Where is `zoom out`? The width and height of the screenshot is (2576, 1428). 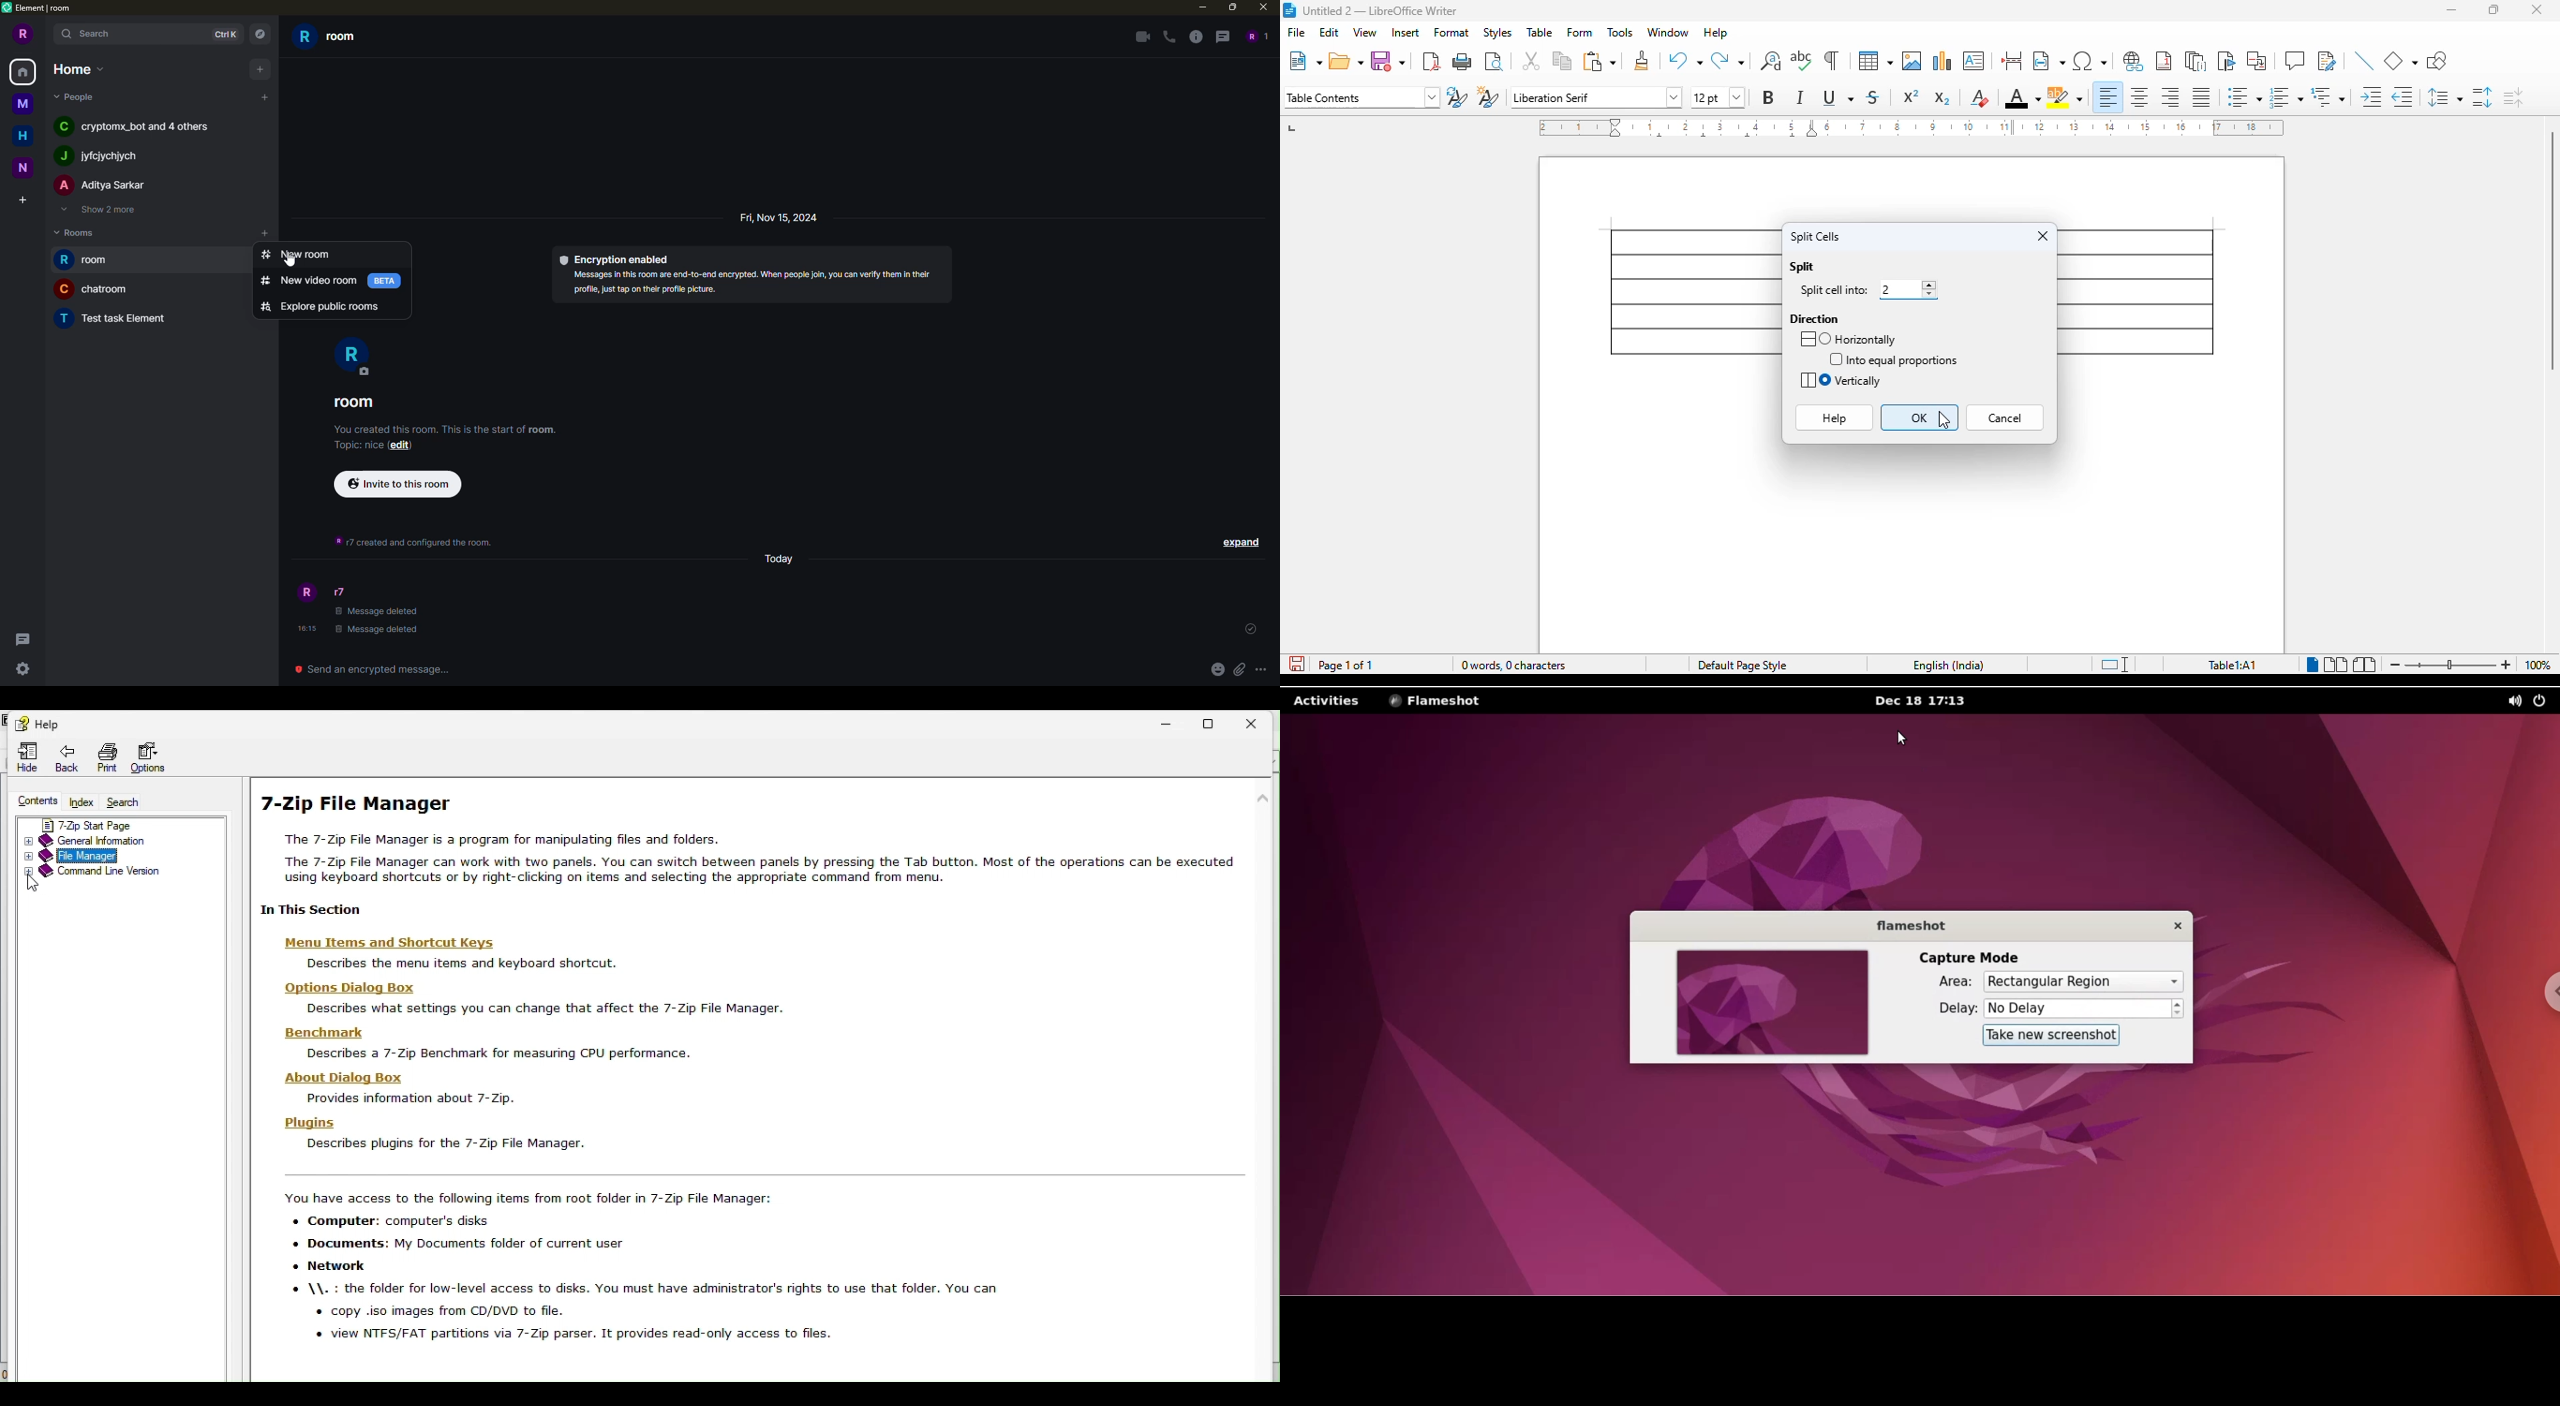 zoom out is located at coordinates (2395, 665).